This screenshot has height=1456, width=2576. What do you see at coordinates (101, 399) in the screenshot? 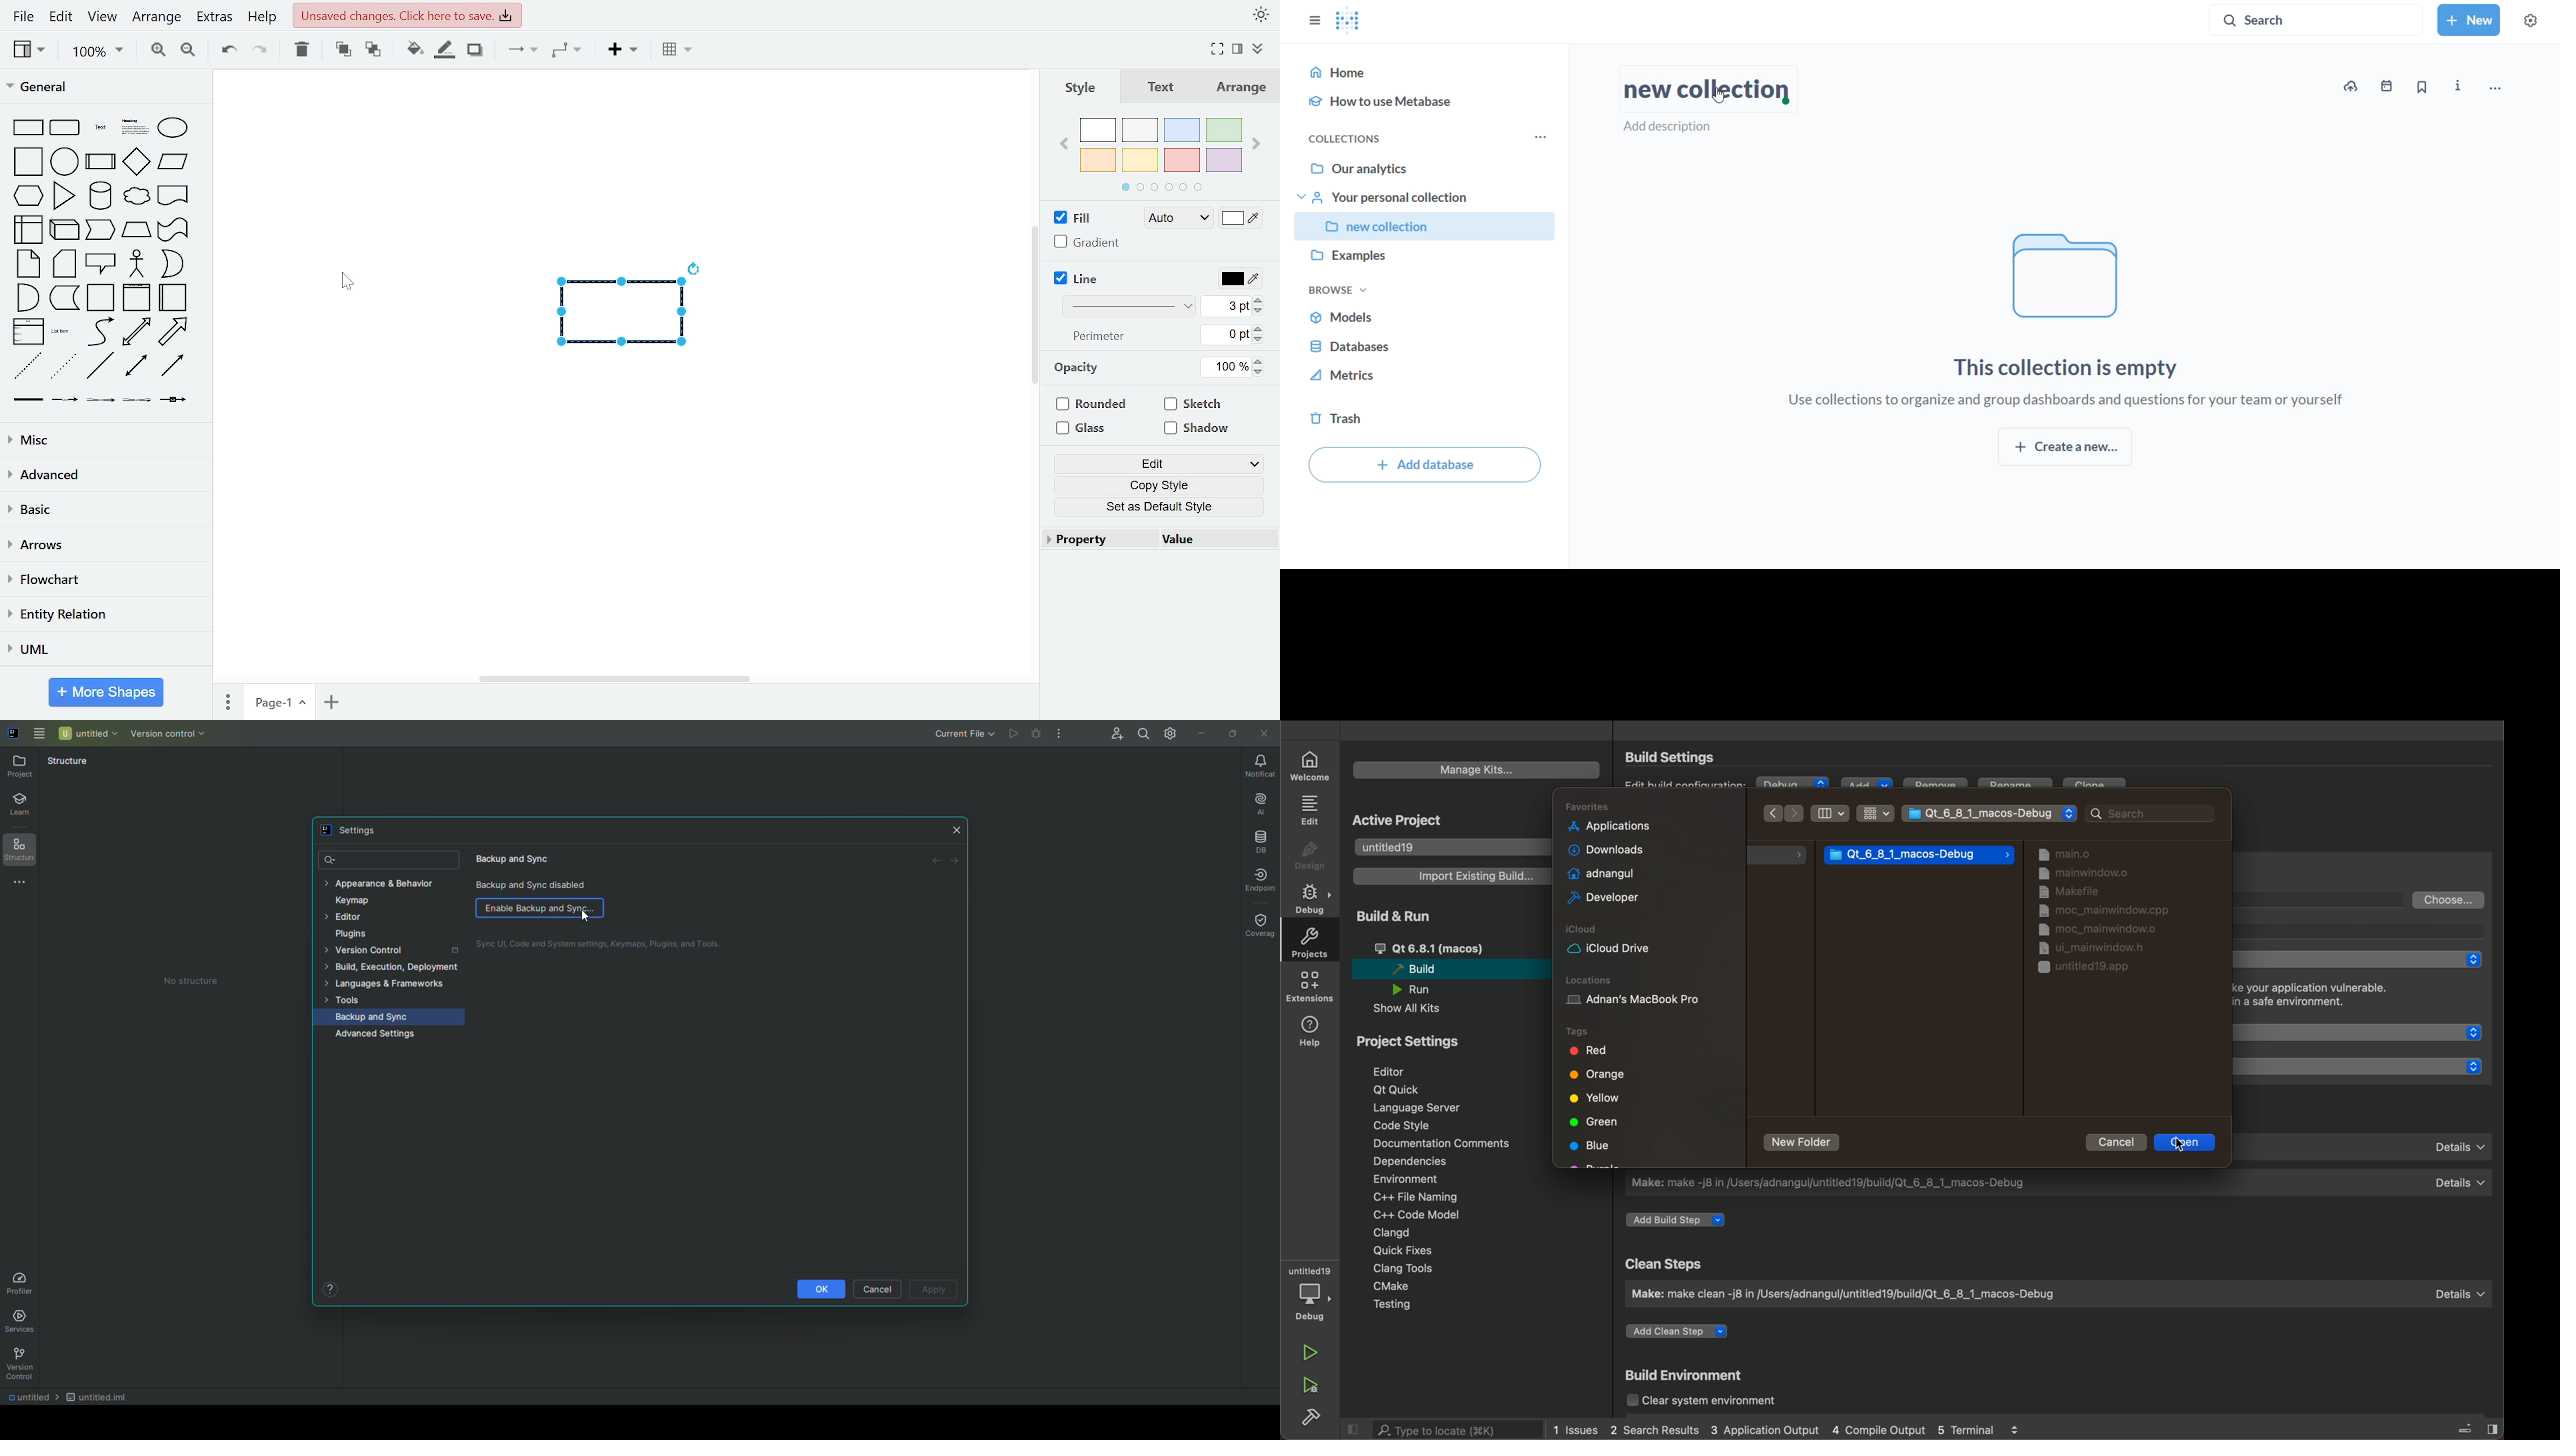
I see `general shapes` at bounding box center [101, 399].